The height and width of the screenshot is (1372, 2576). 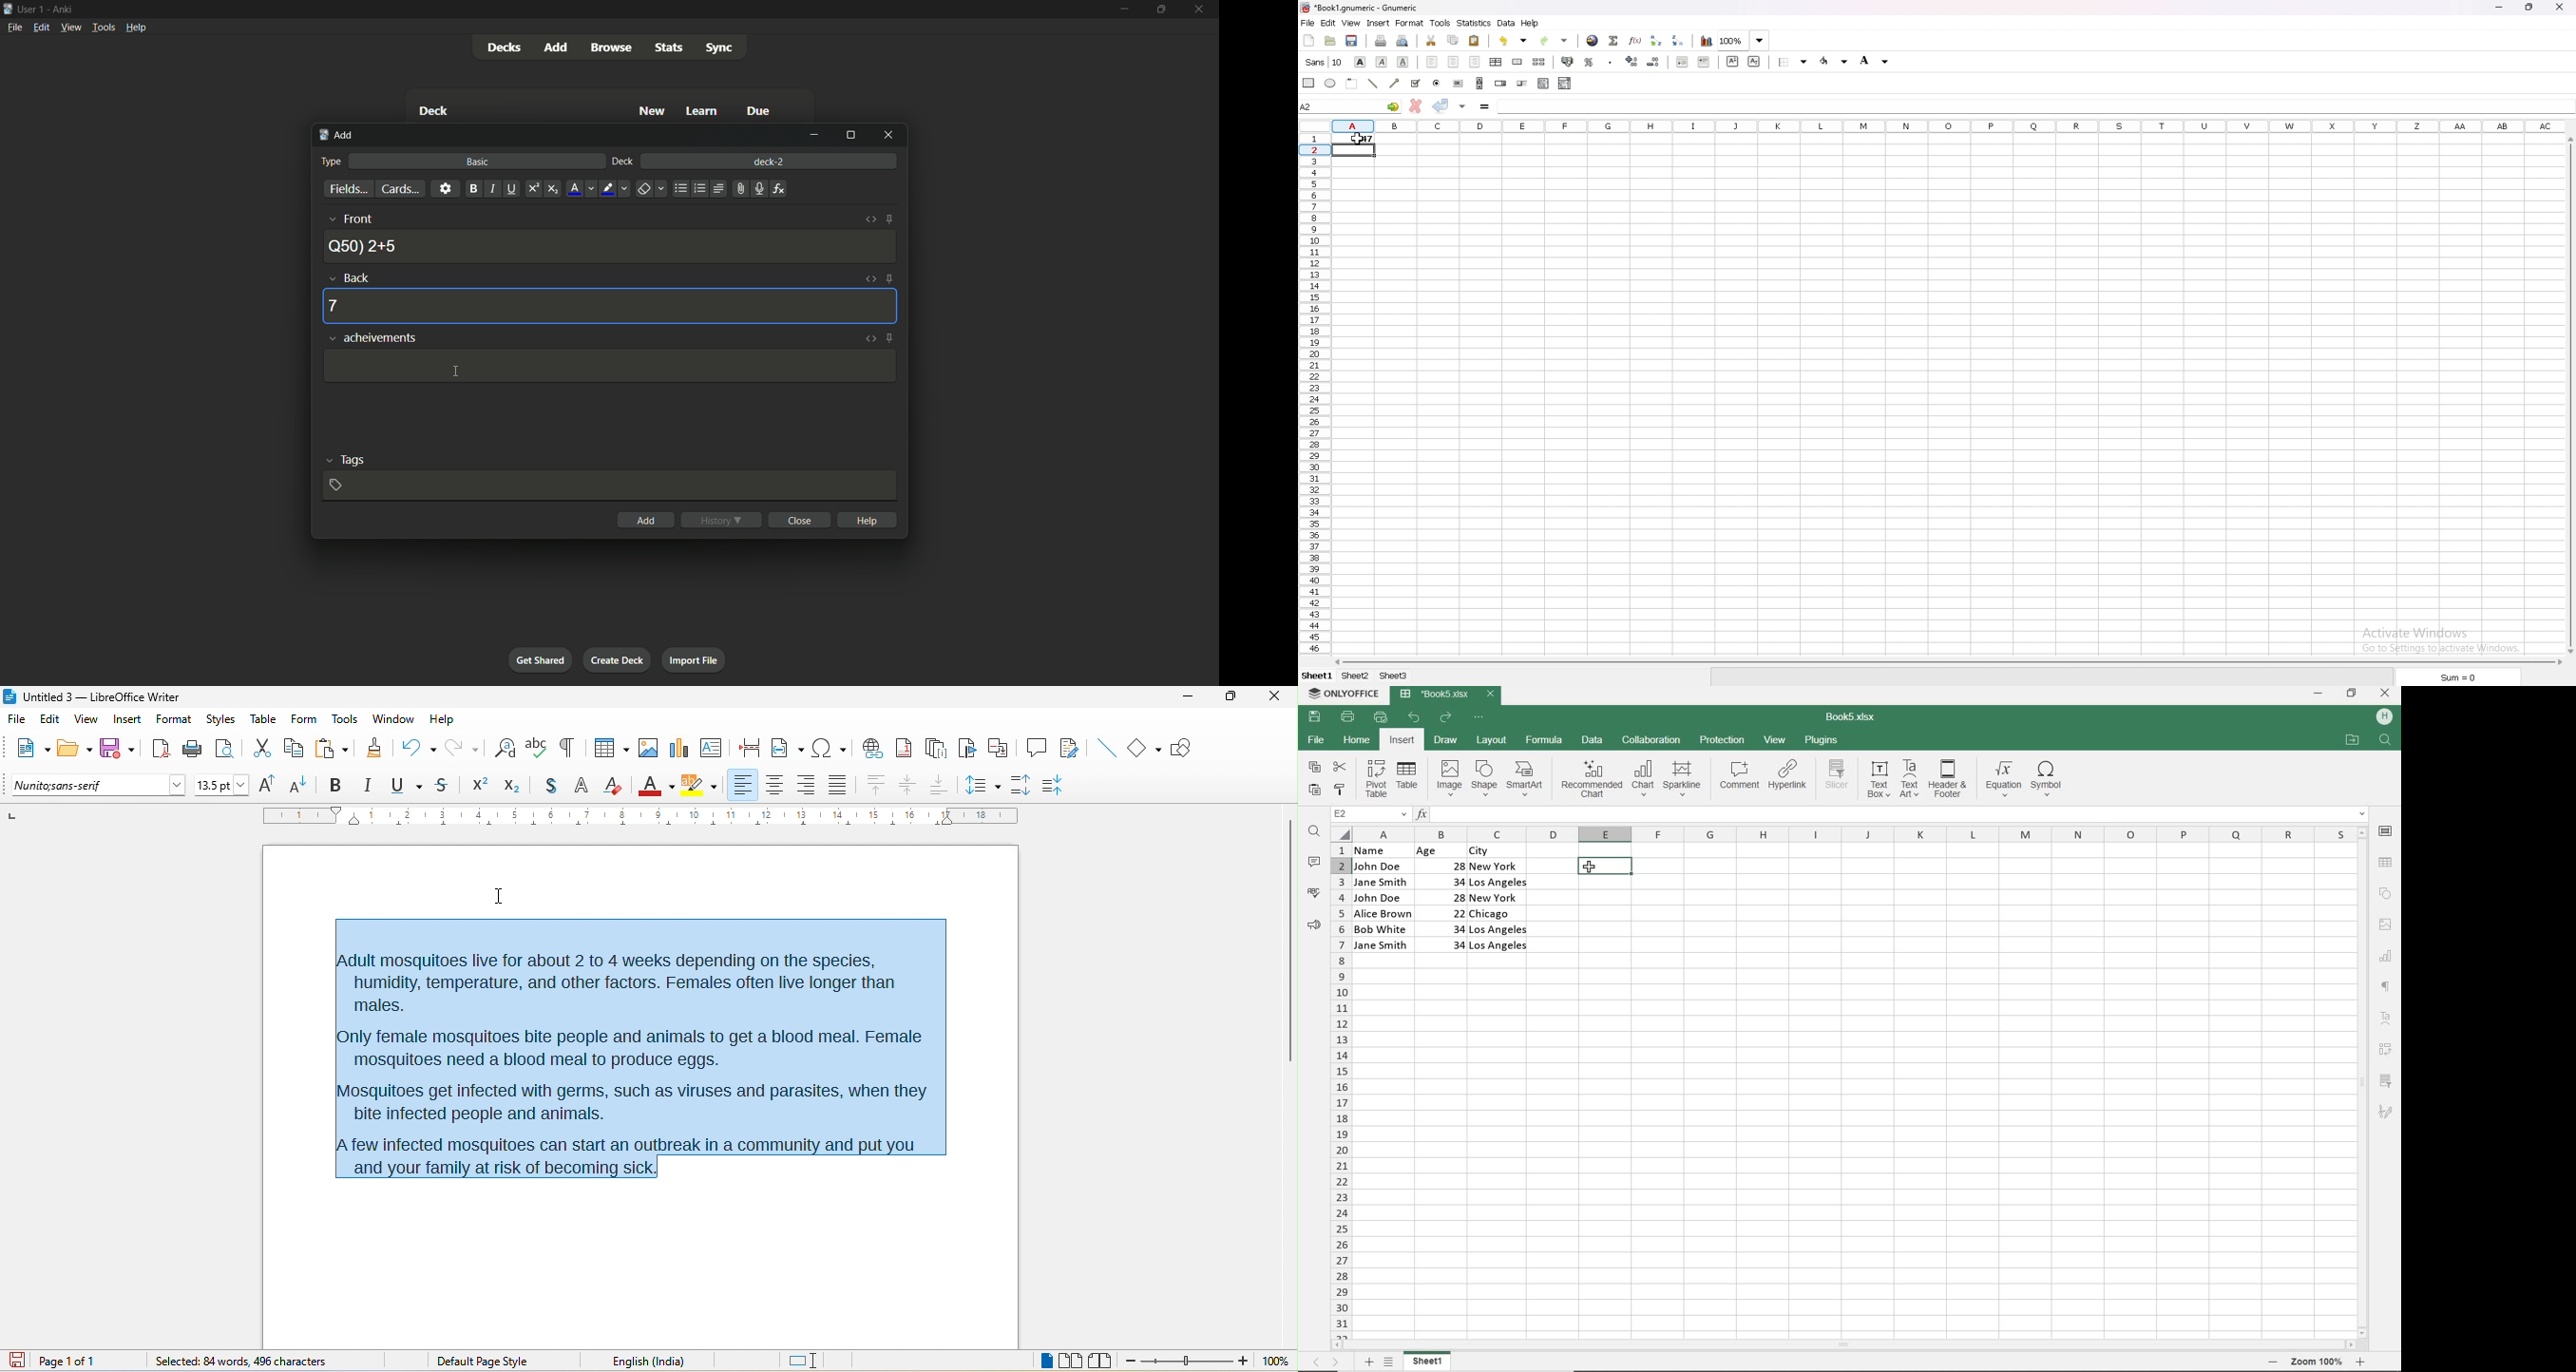 I want to click on get shared, so click(x=541, y=661).